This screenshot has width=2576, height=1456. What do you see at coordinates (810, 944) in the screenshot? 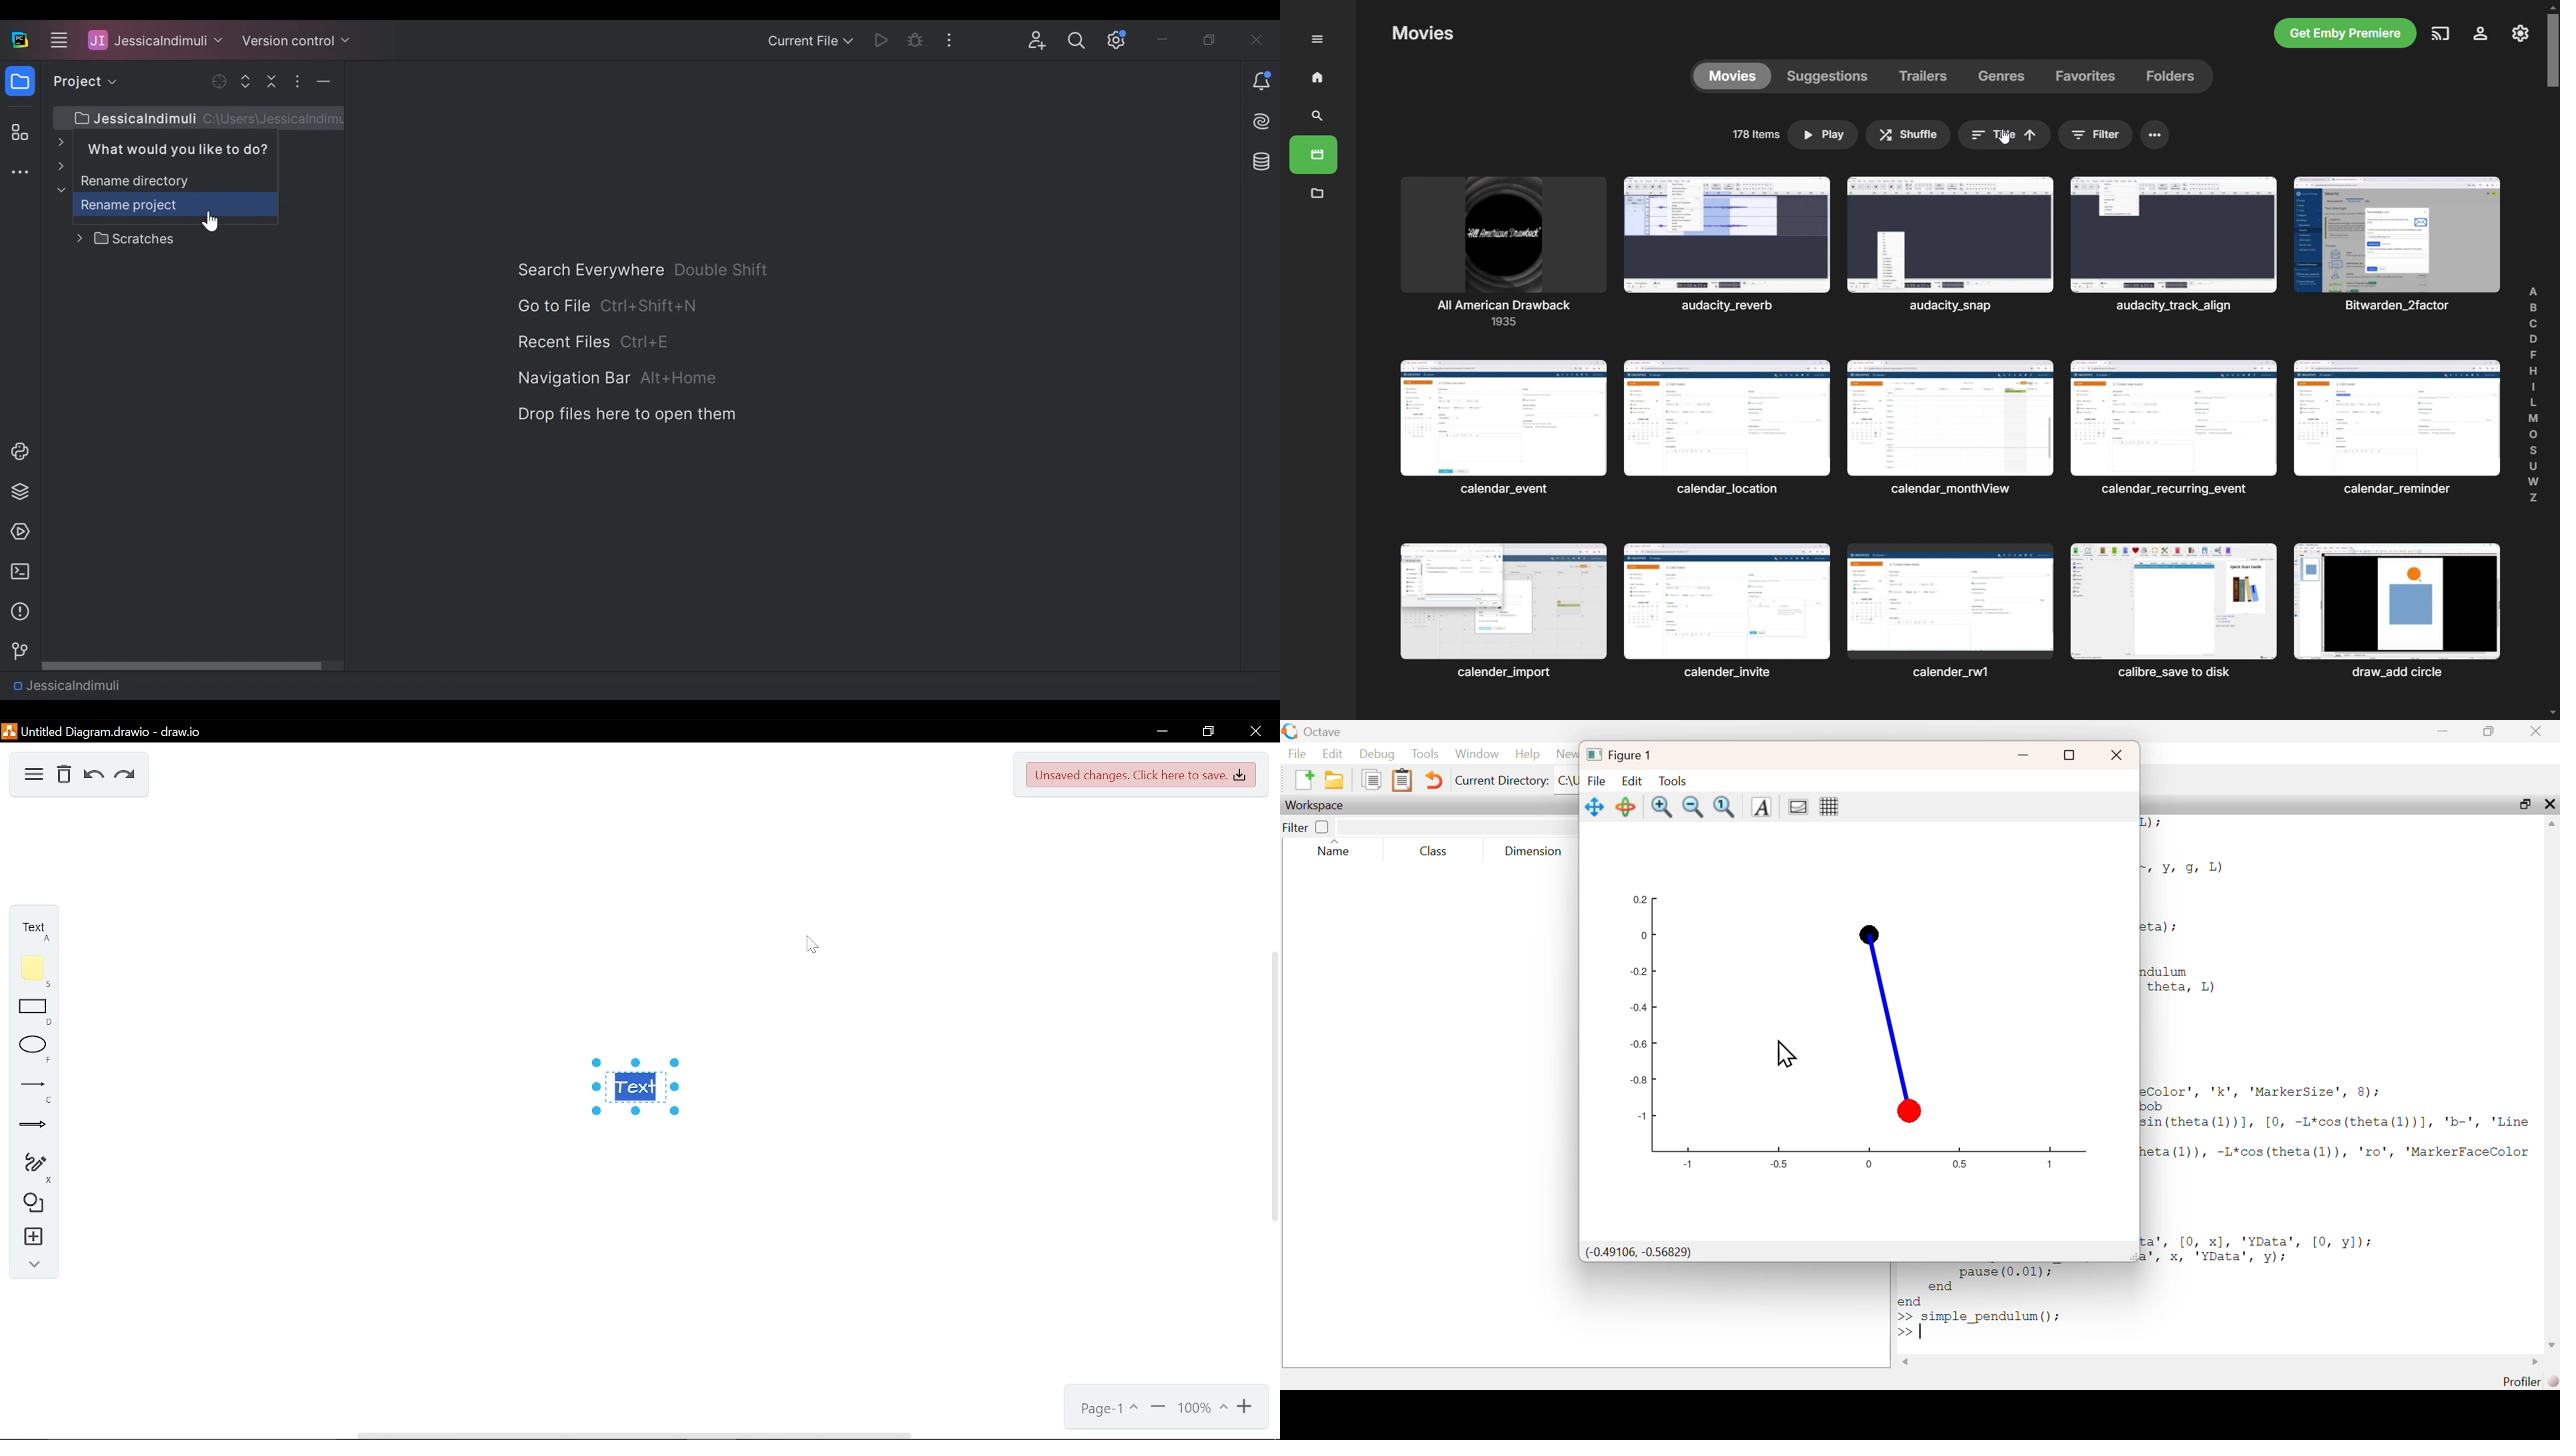
I see `cursor` at bounding box center [810, 944].